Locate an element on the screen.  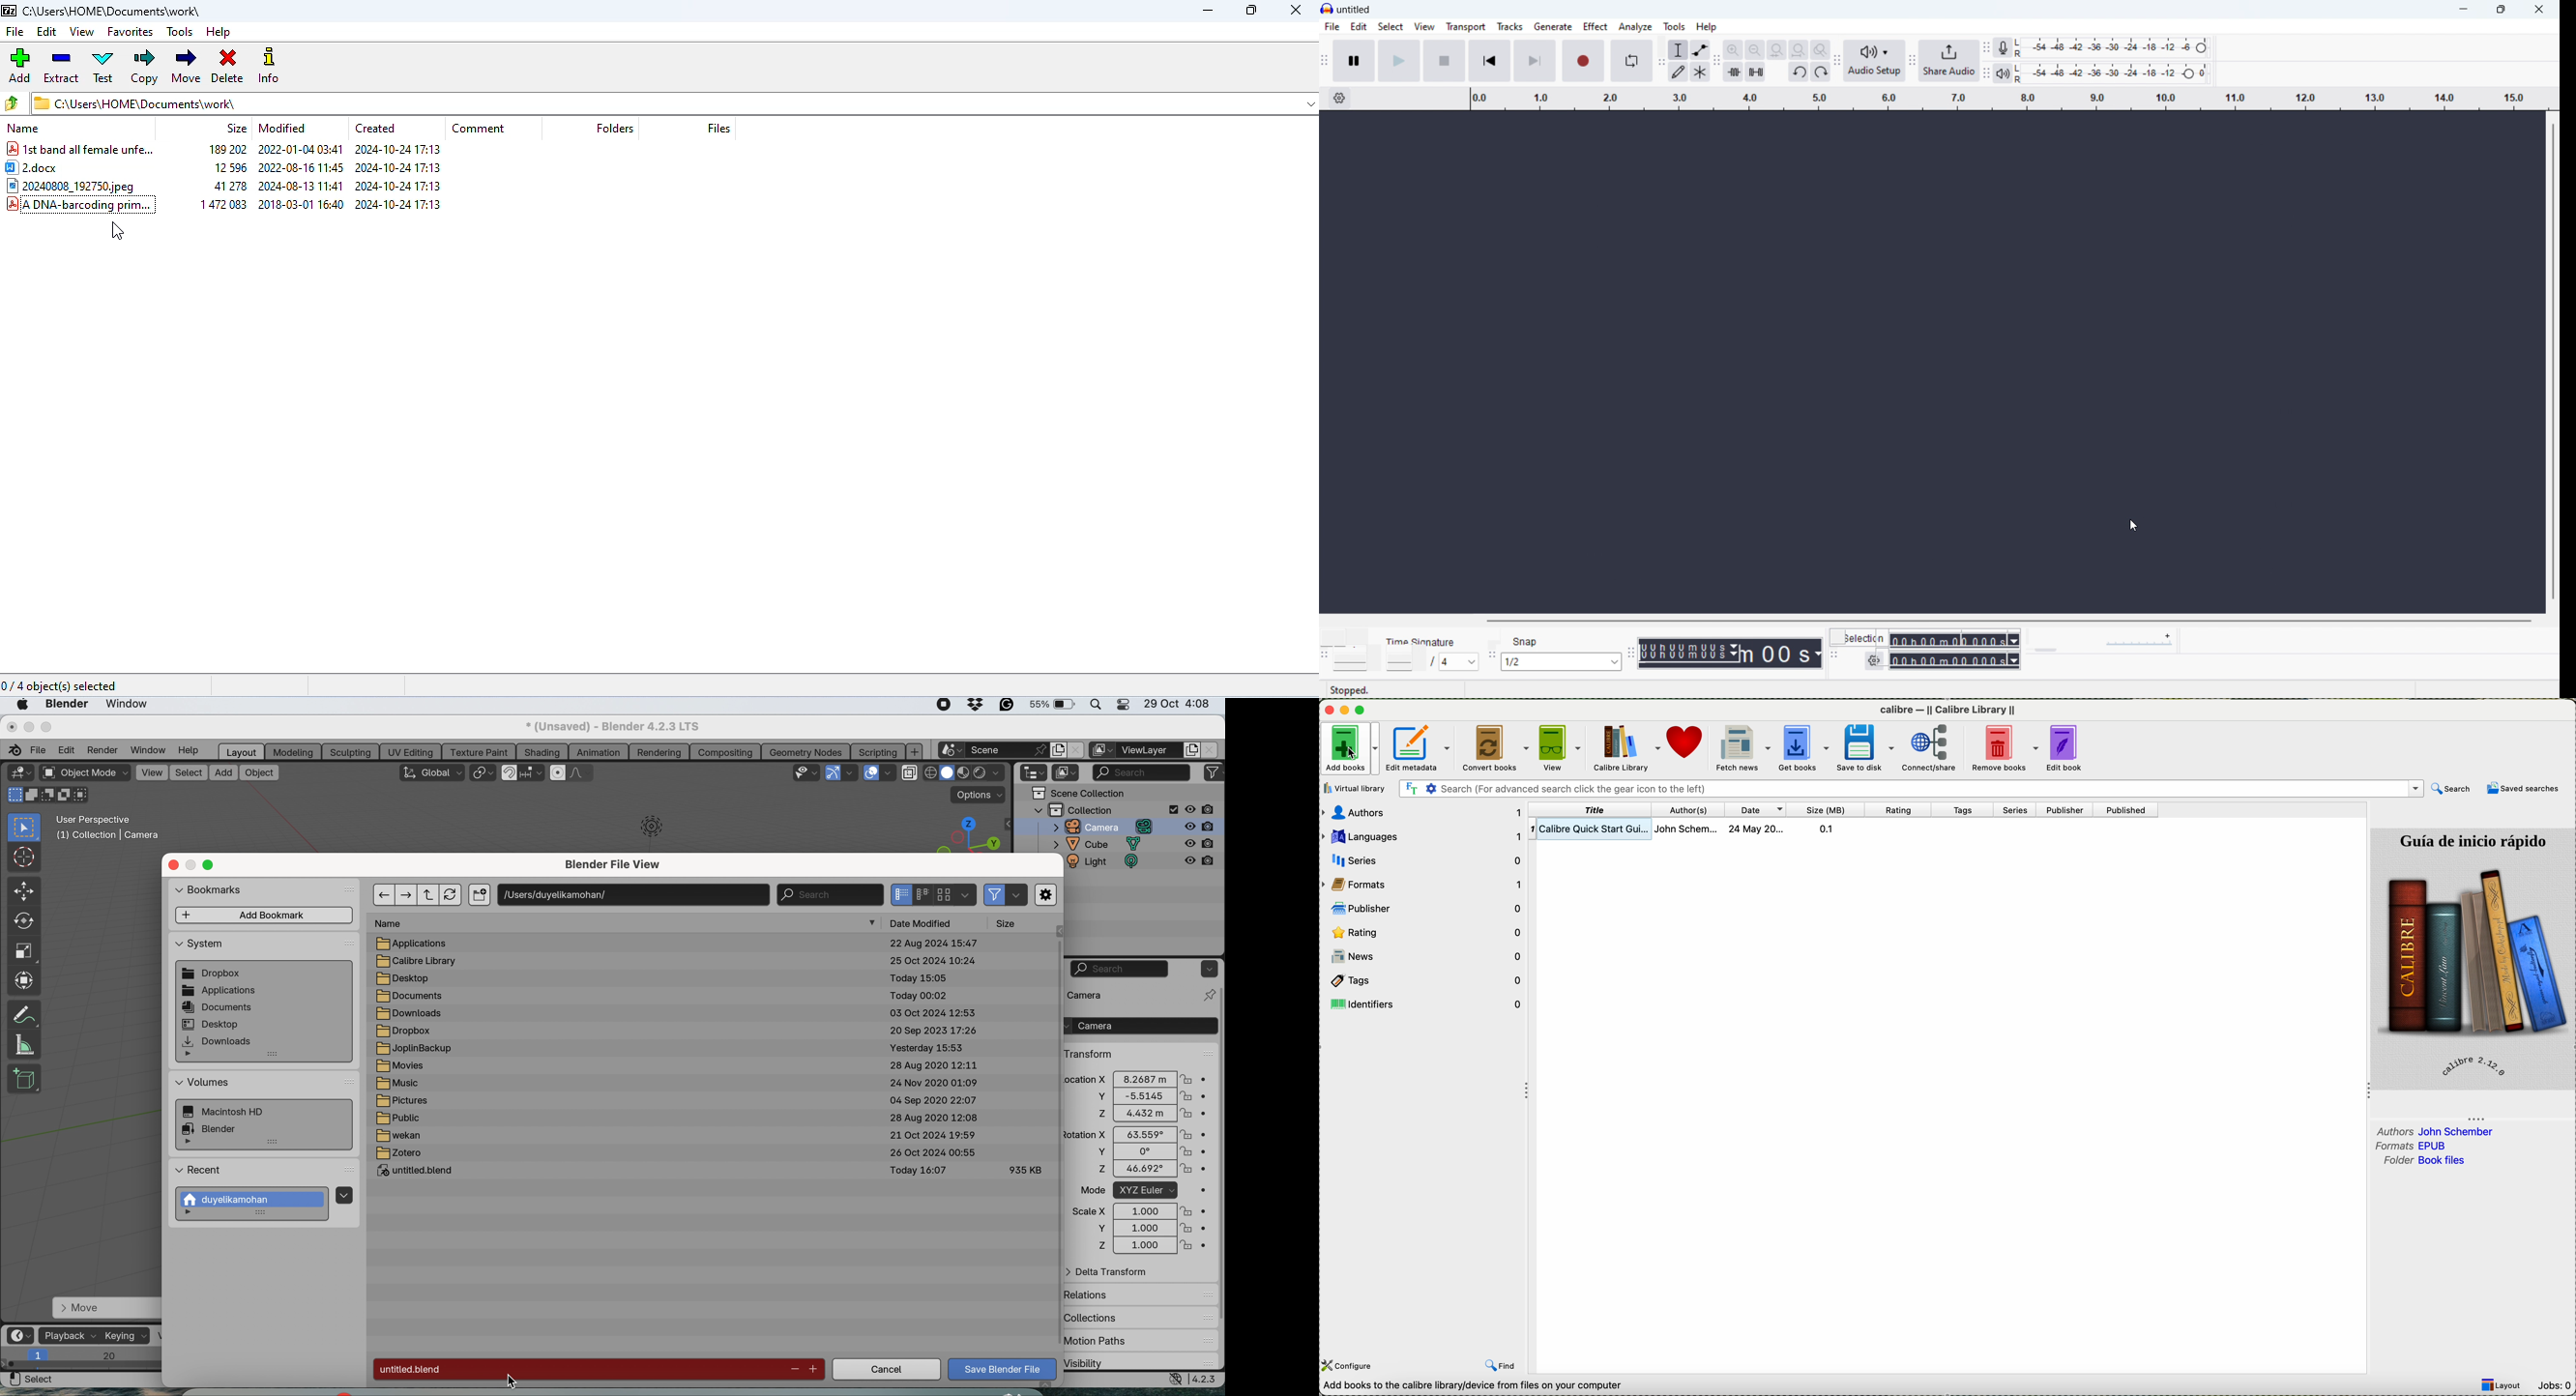
/ADNA-barcoding prim... | ~~ 1472083 2018-03-01 16:40 2024-10-24 17:13 is located at coordinates (246, 206).